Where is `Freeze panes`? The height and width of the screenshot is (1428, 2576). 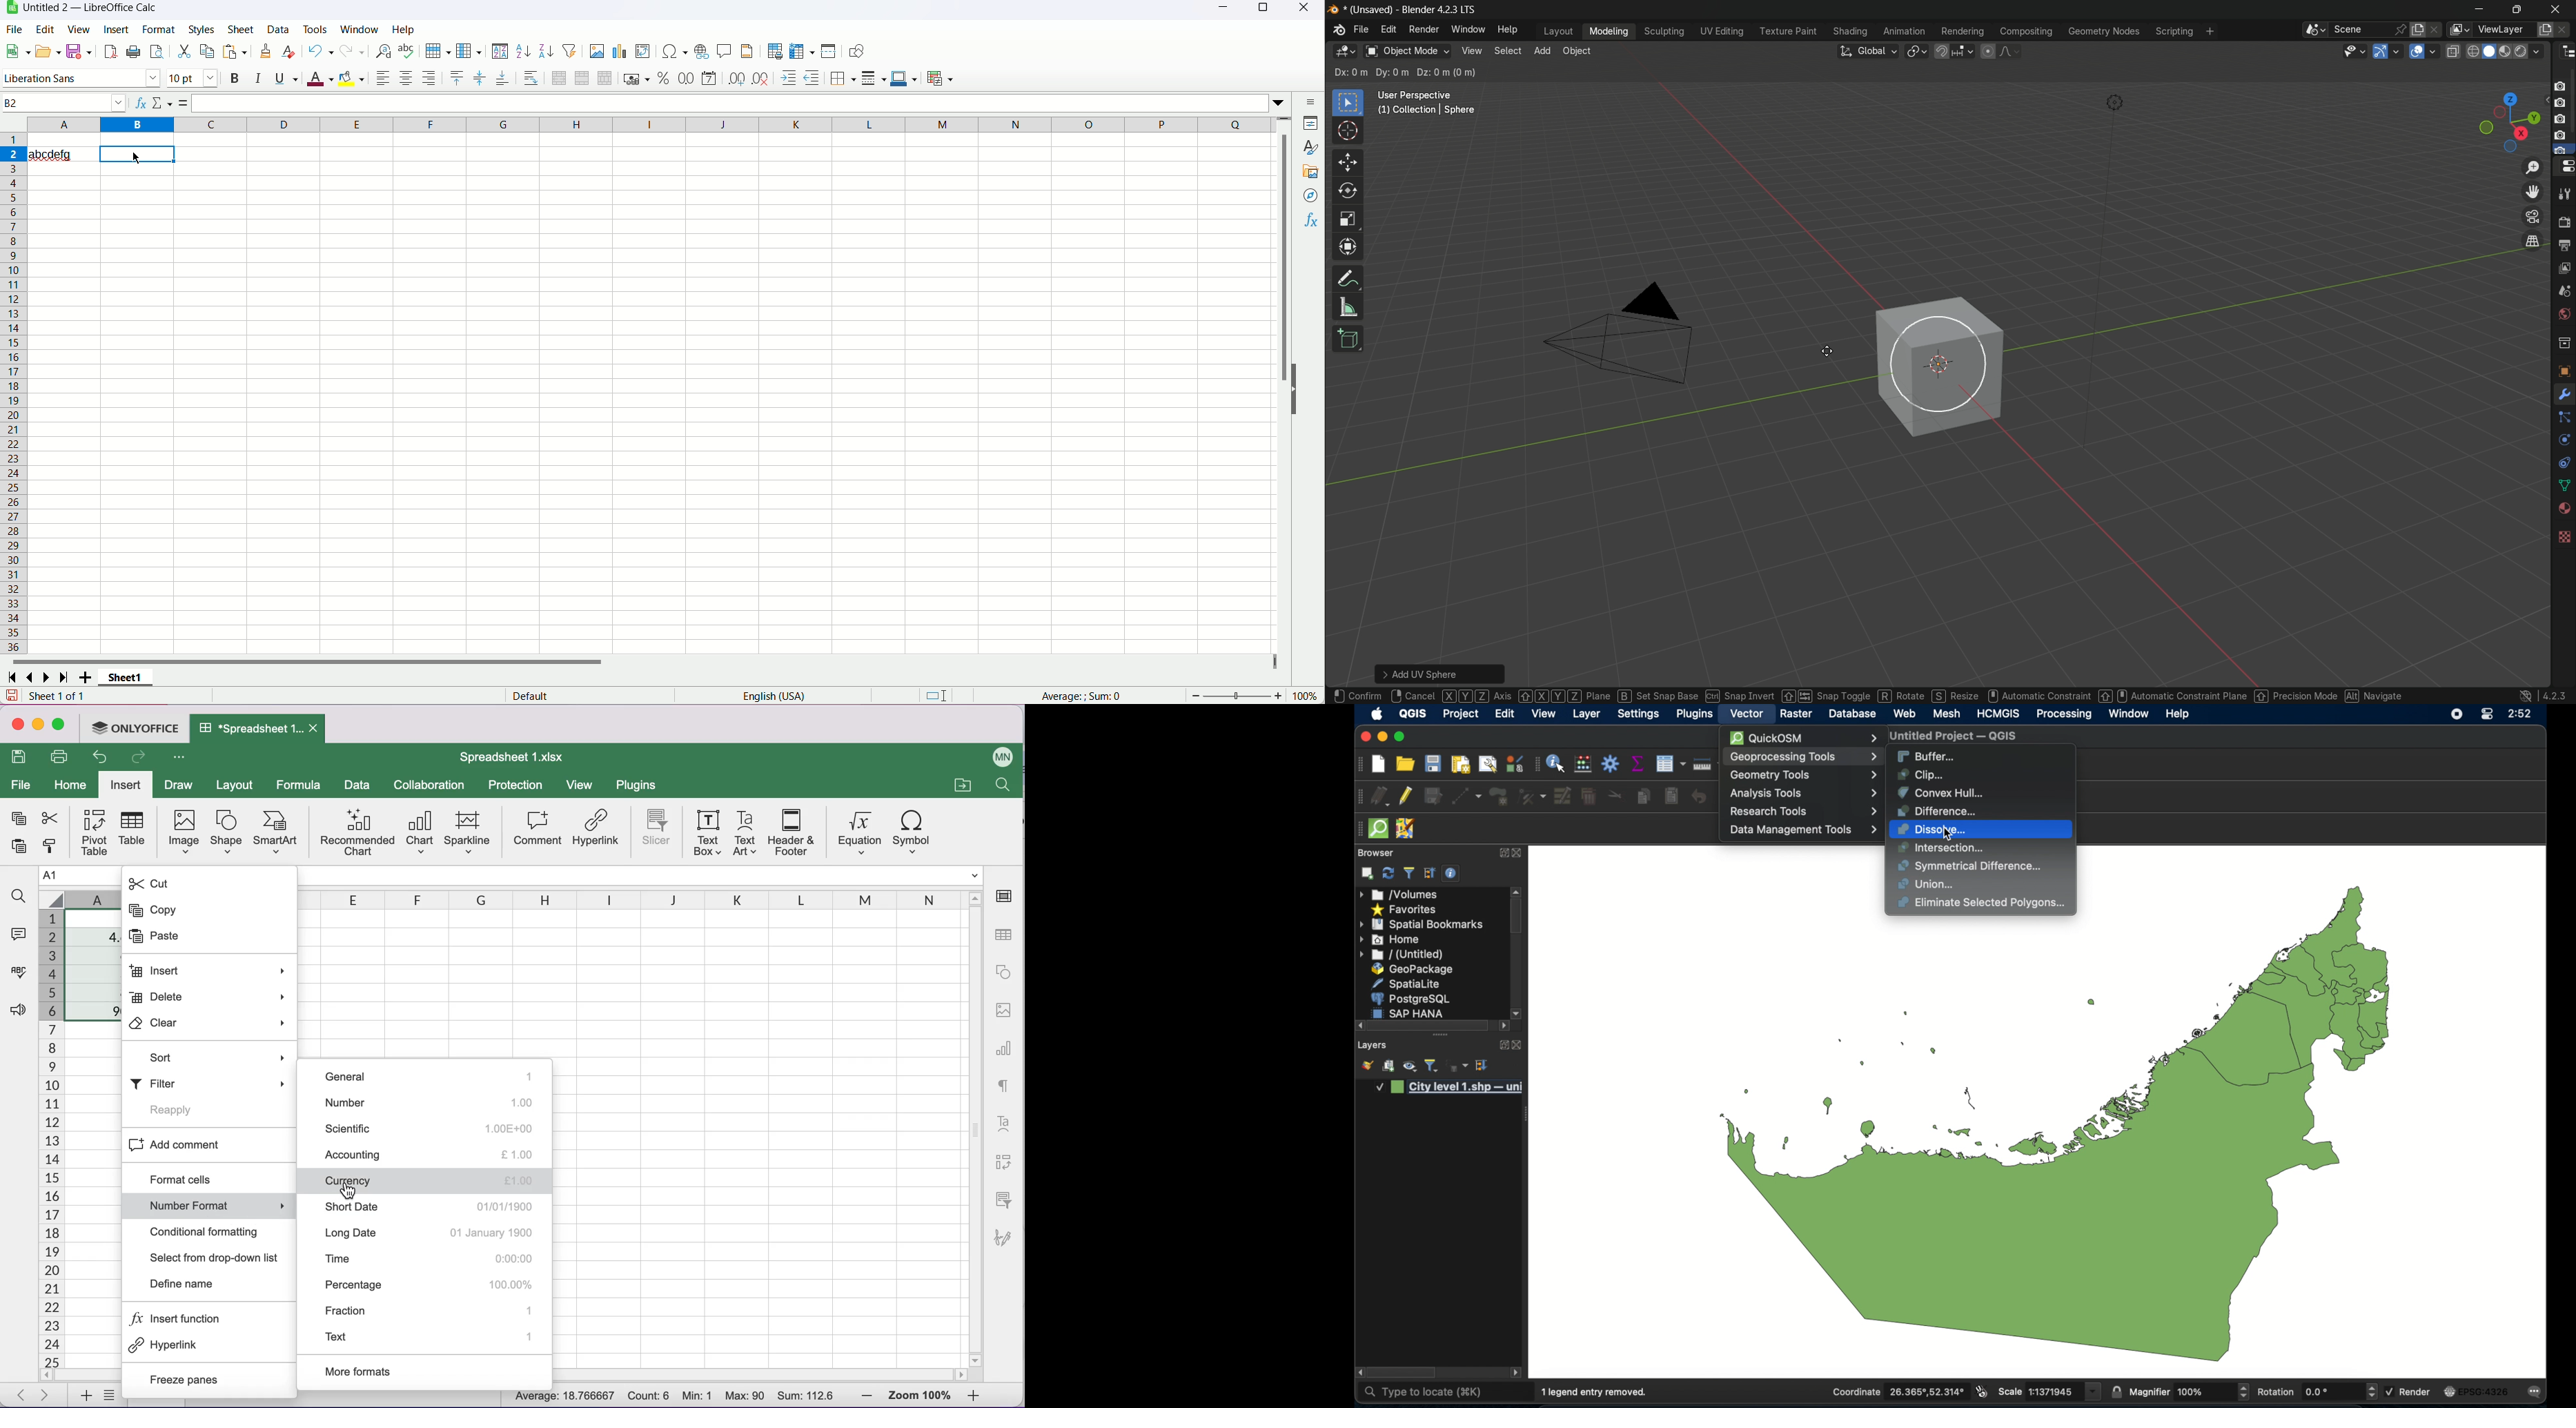
Freeze panes is located at coordinates (209, 1377).